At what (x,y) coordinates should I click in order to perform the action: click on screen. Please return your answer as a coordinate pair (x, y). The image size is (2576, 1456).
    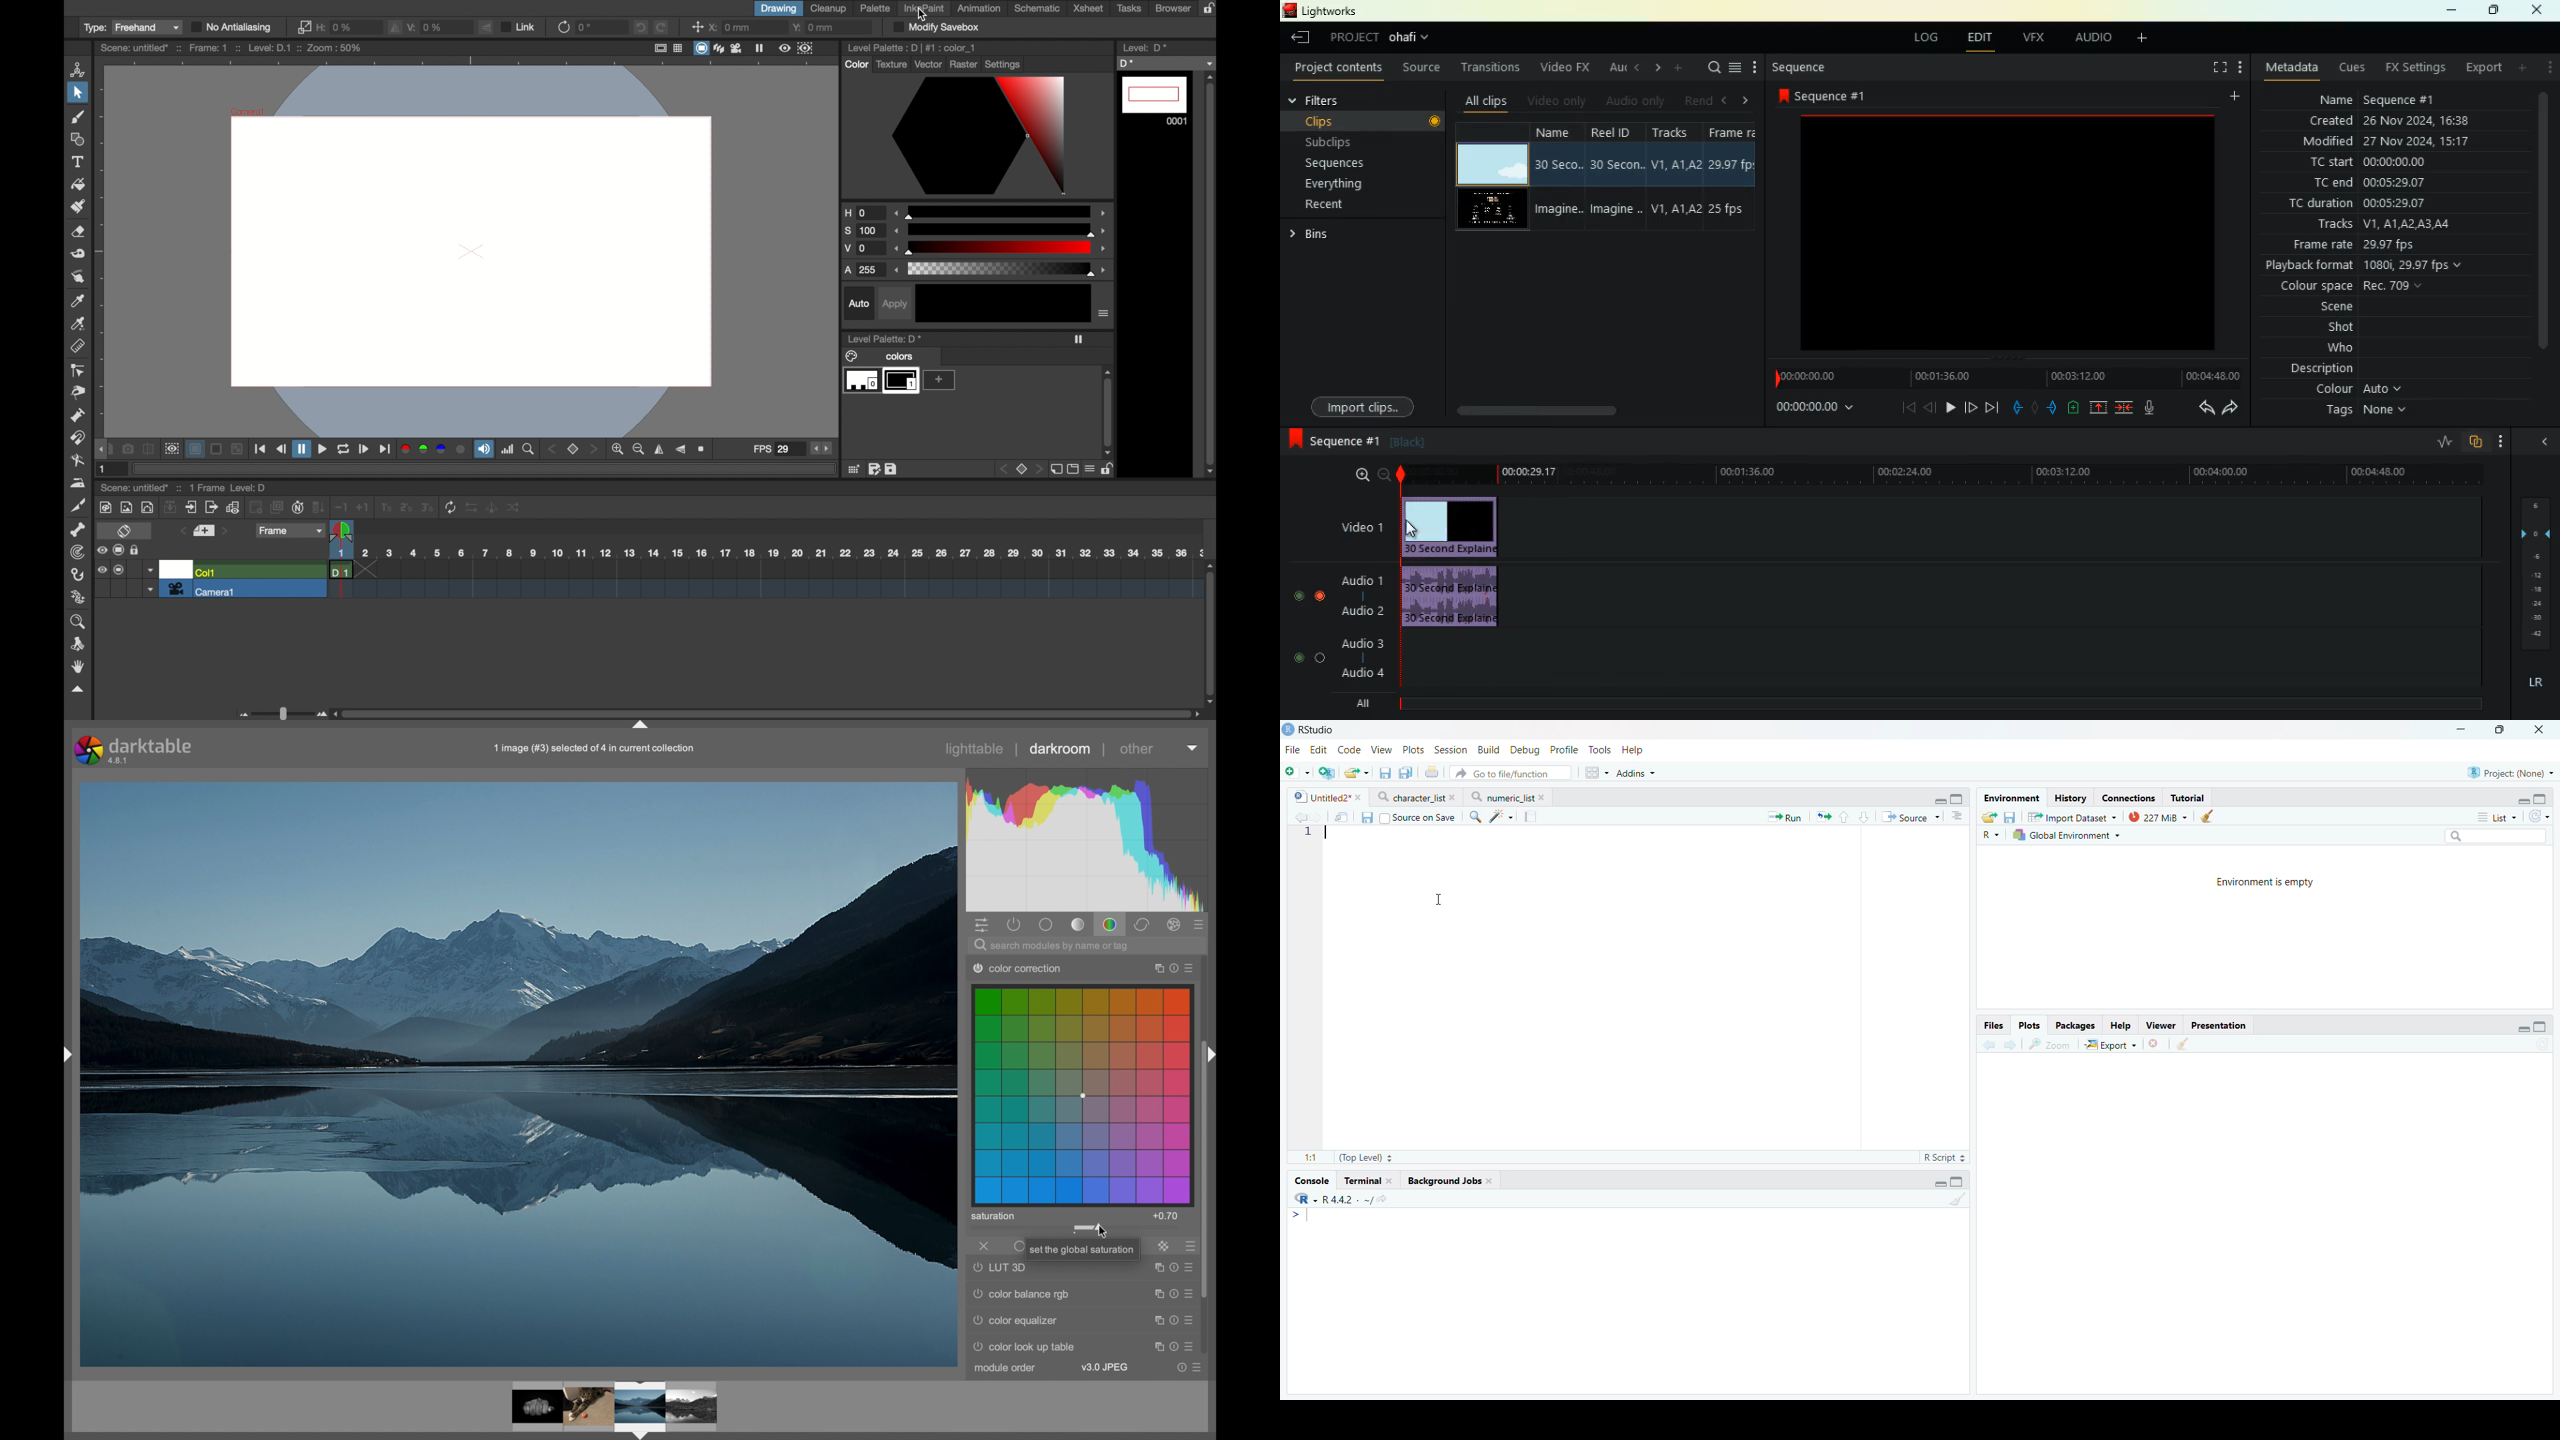
    Looking at the image, I should click on (701, 48).